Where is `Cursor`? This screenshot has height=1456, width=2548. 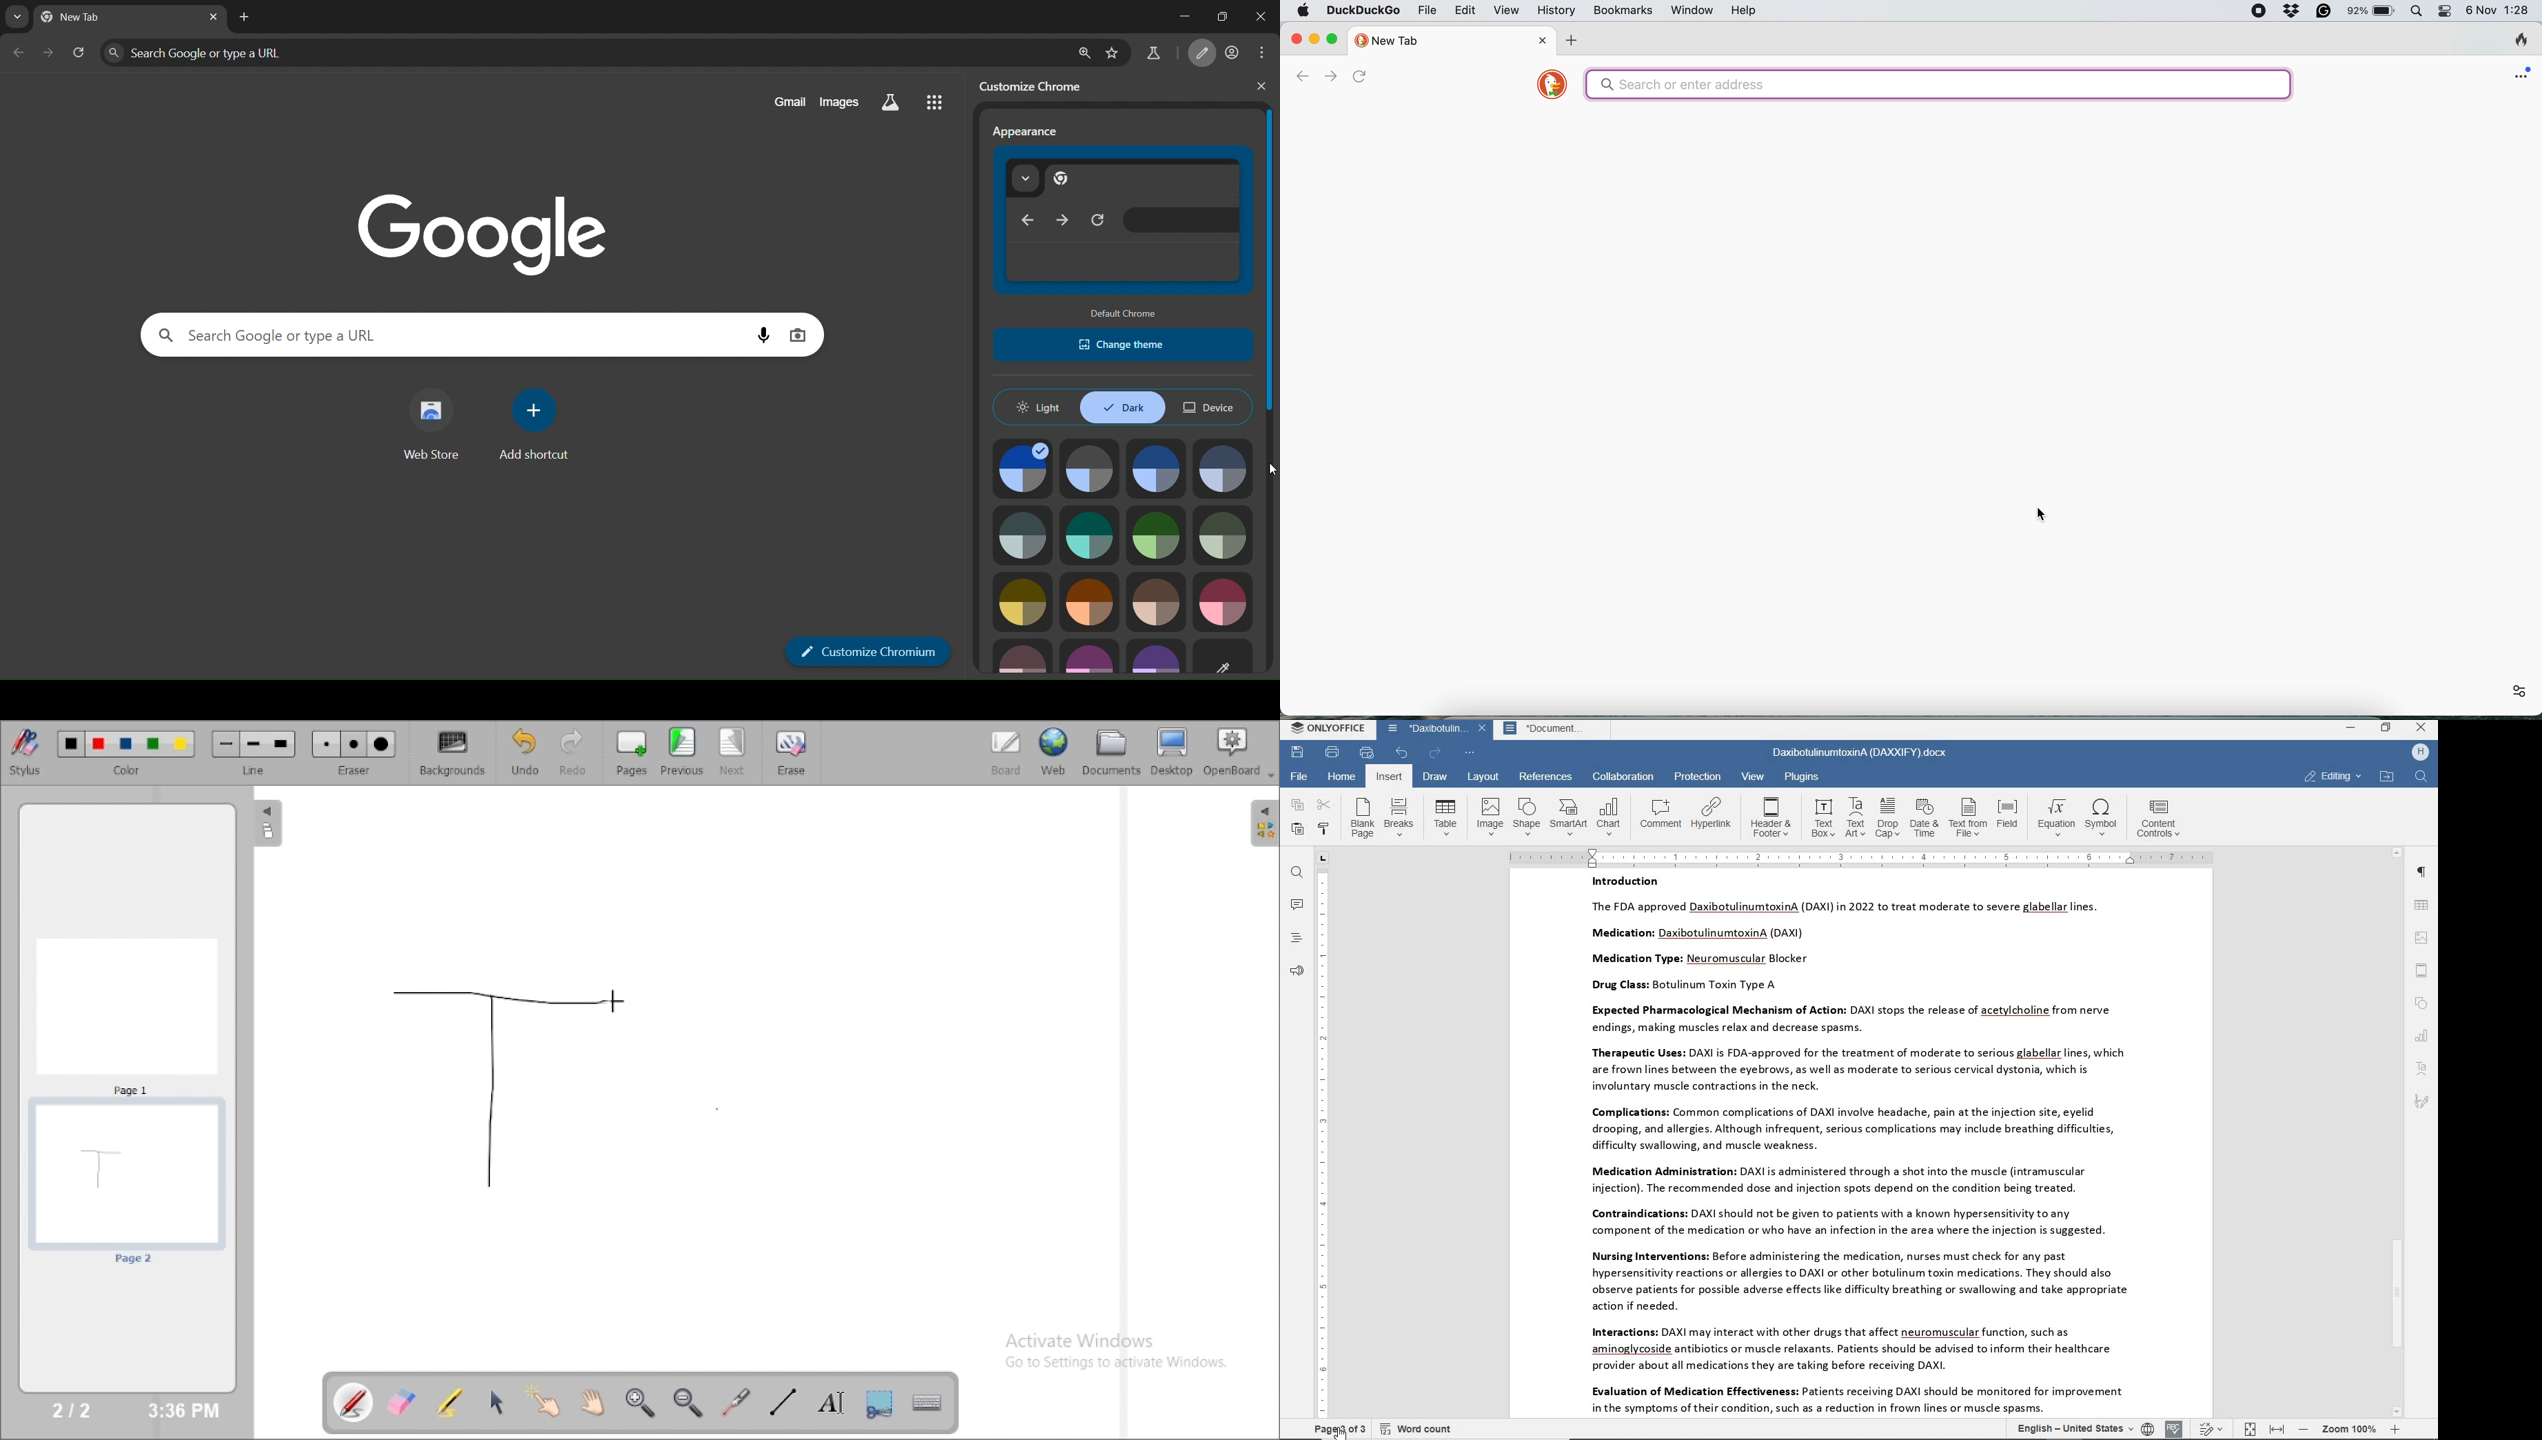 Cursor is located at coordinates (1339, 1431).